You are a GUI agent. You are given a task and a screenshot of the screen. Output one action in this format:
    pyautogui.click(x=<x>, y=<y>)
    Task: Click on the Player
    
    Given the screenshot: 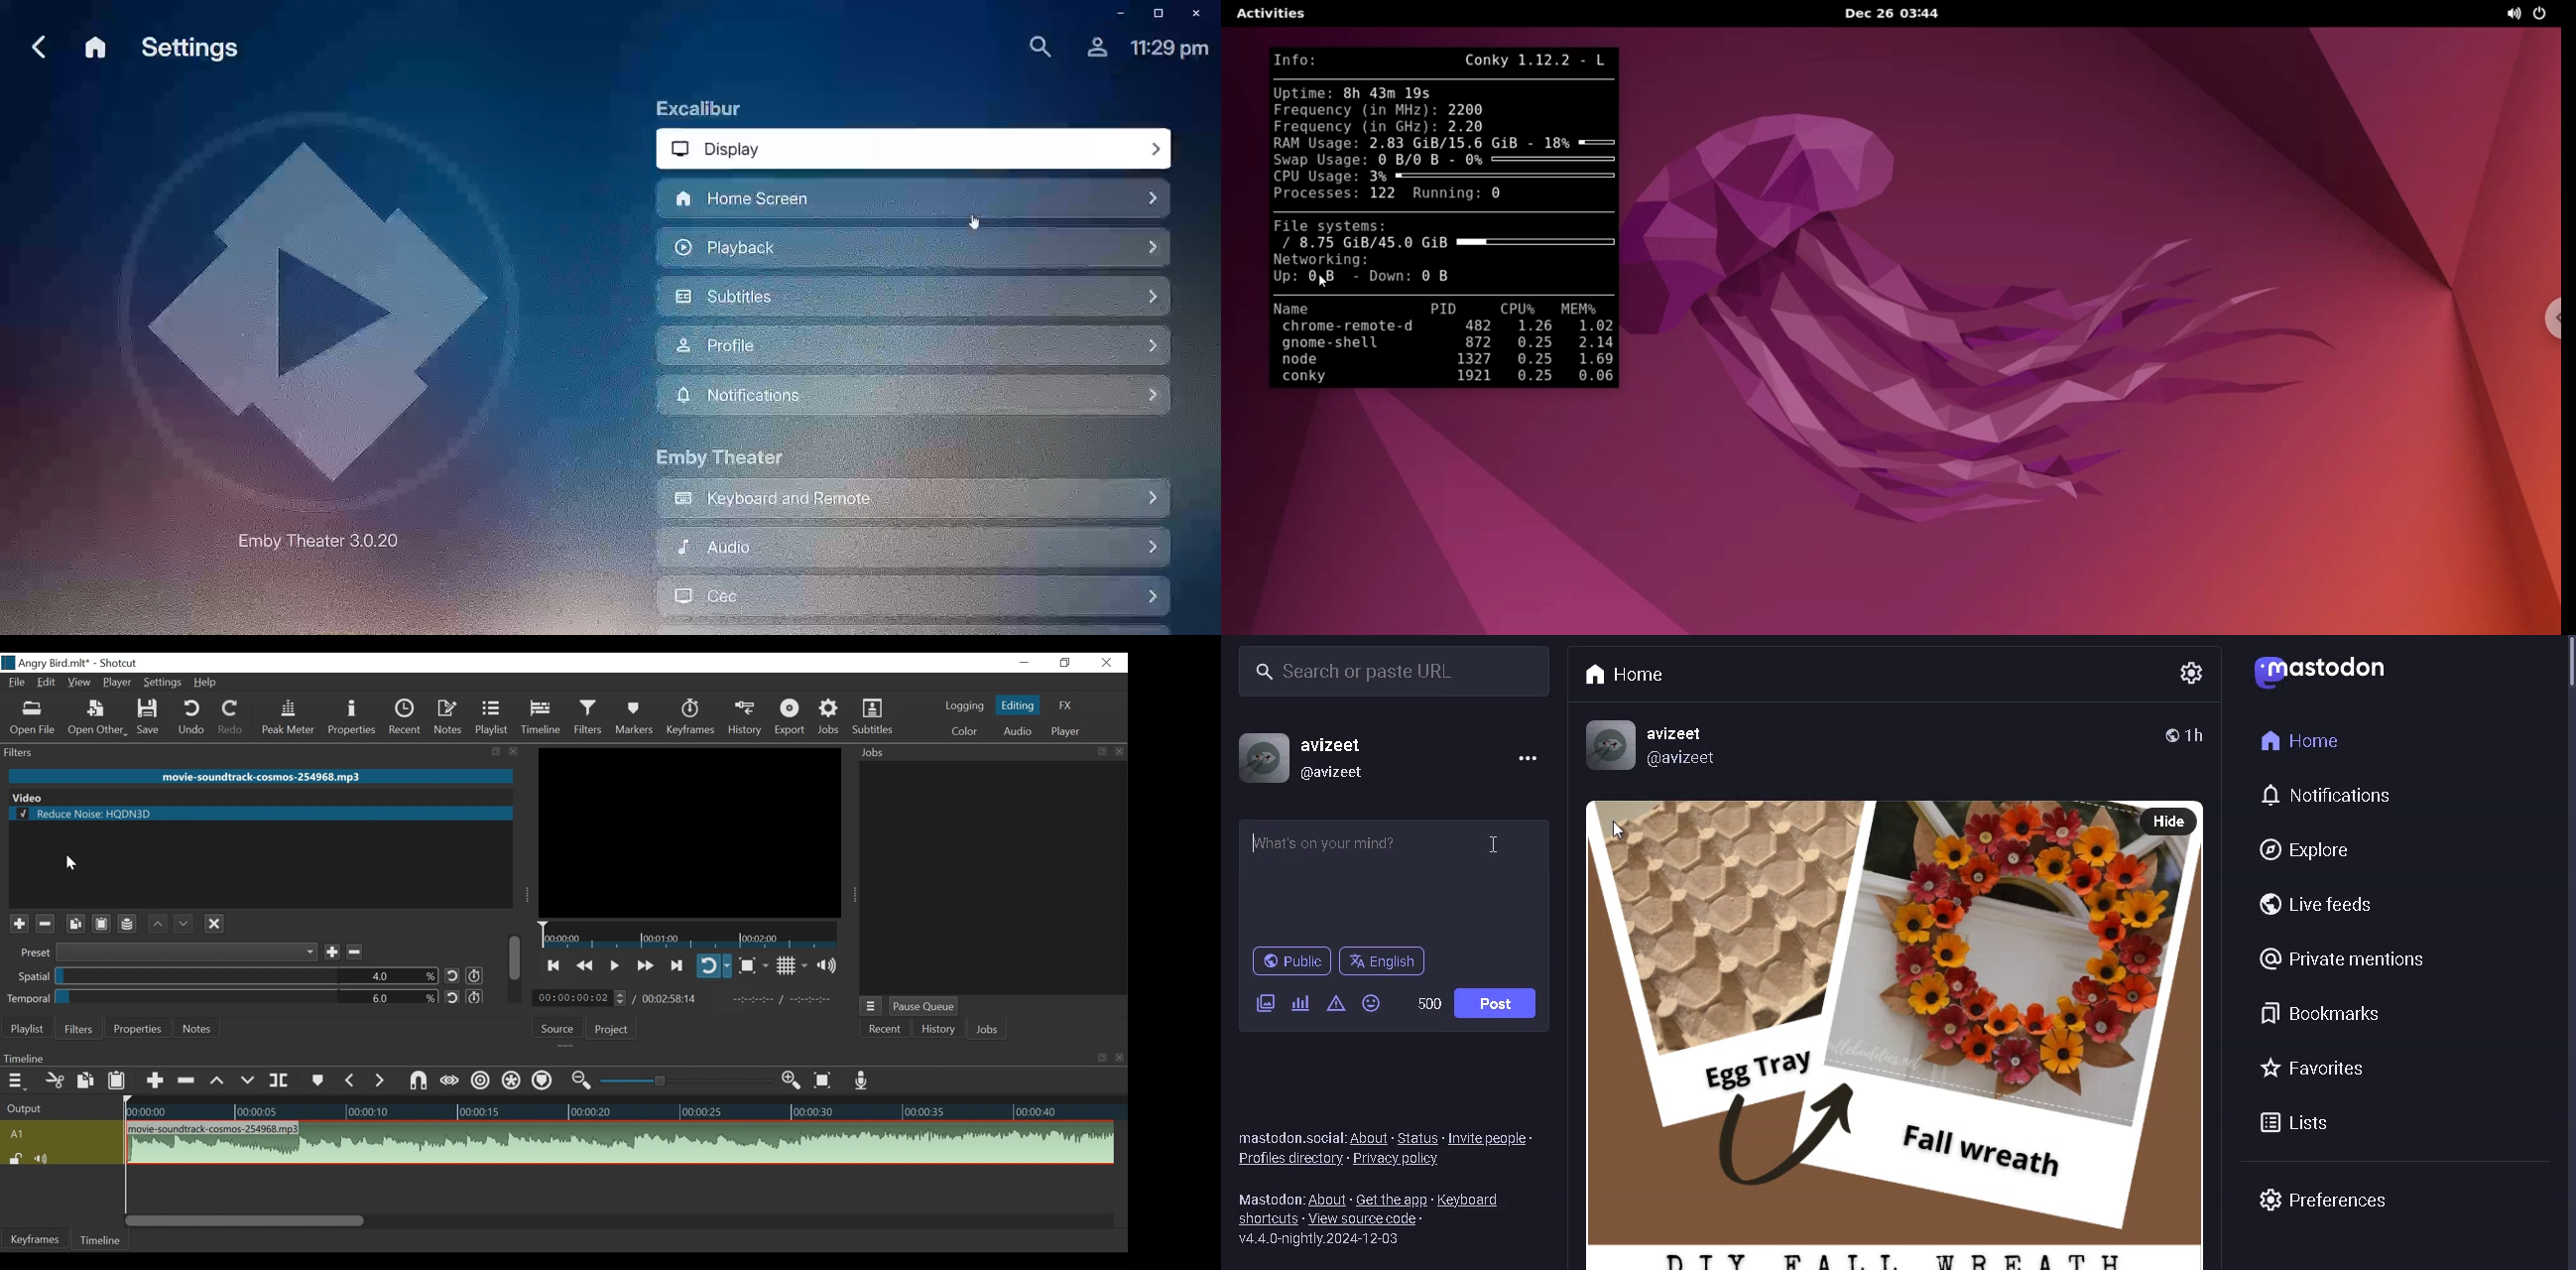 What is the action you would take?
    pyautogui.click(x=1064, y=733)
    